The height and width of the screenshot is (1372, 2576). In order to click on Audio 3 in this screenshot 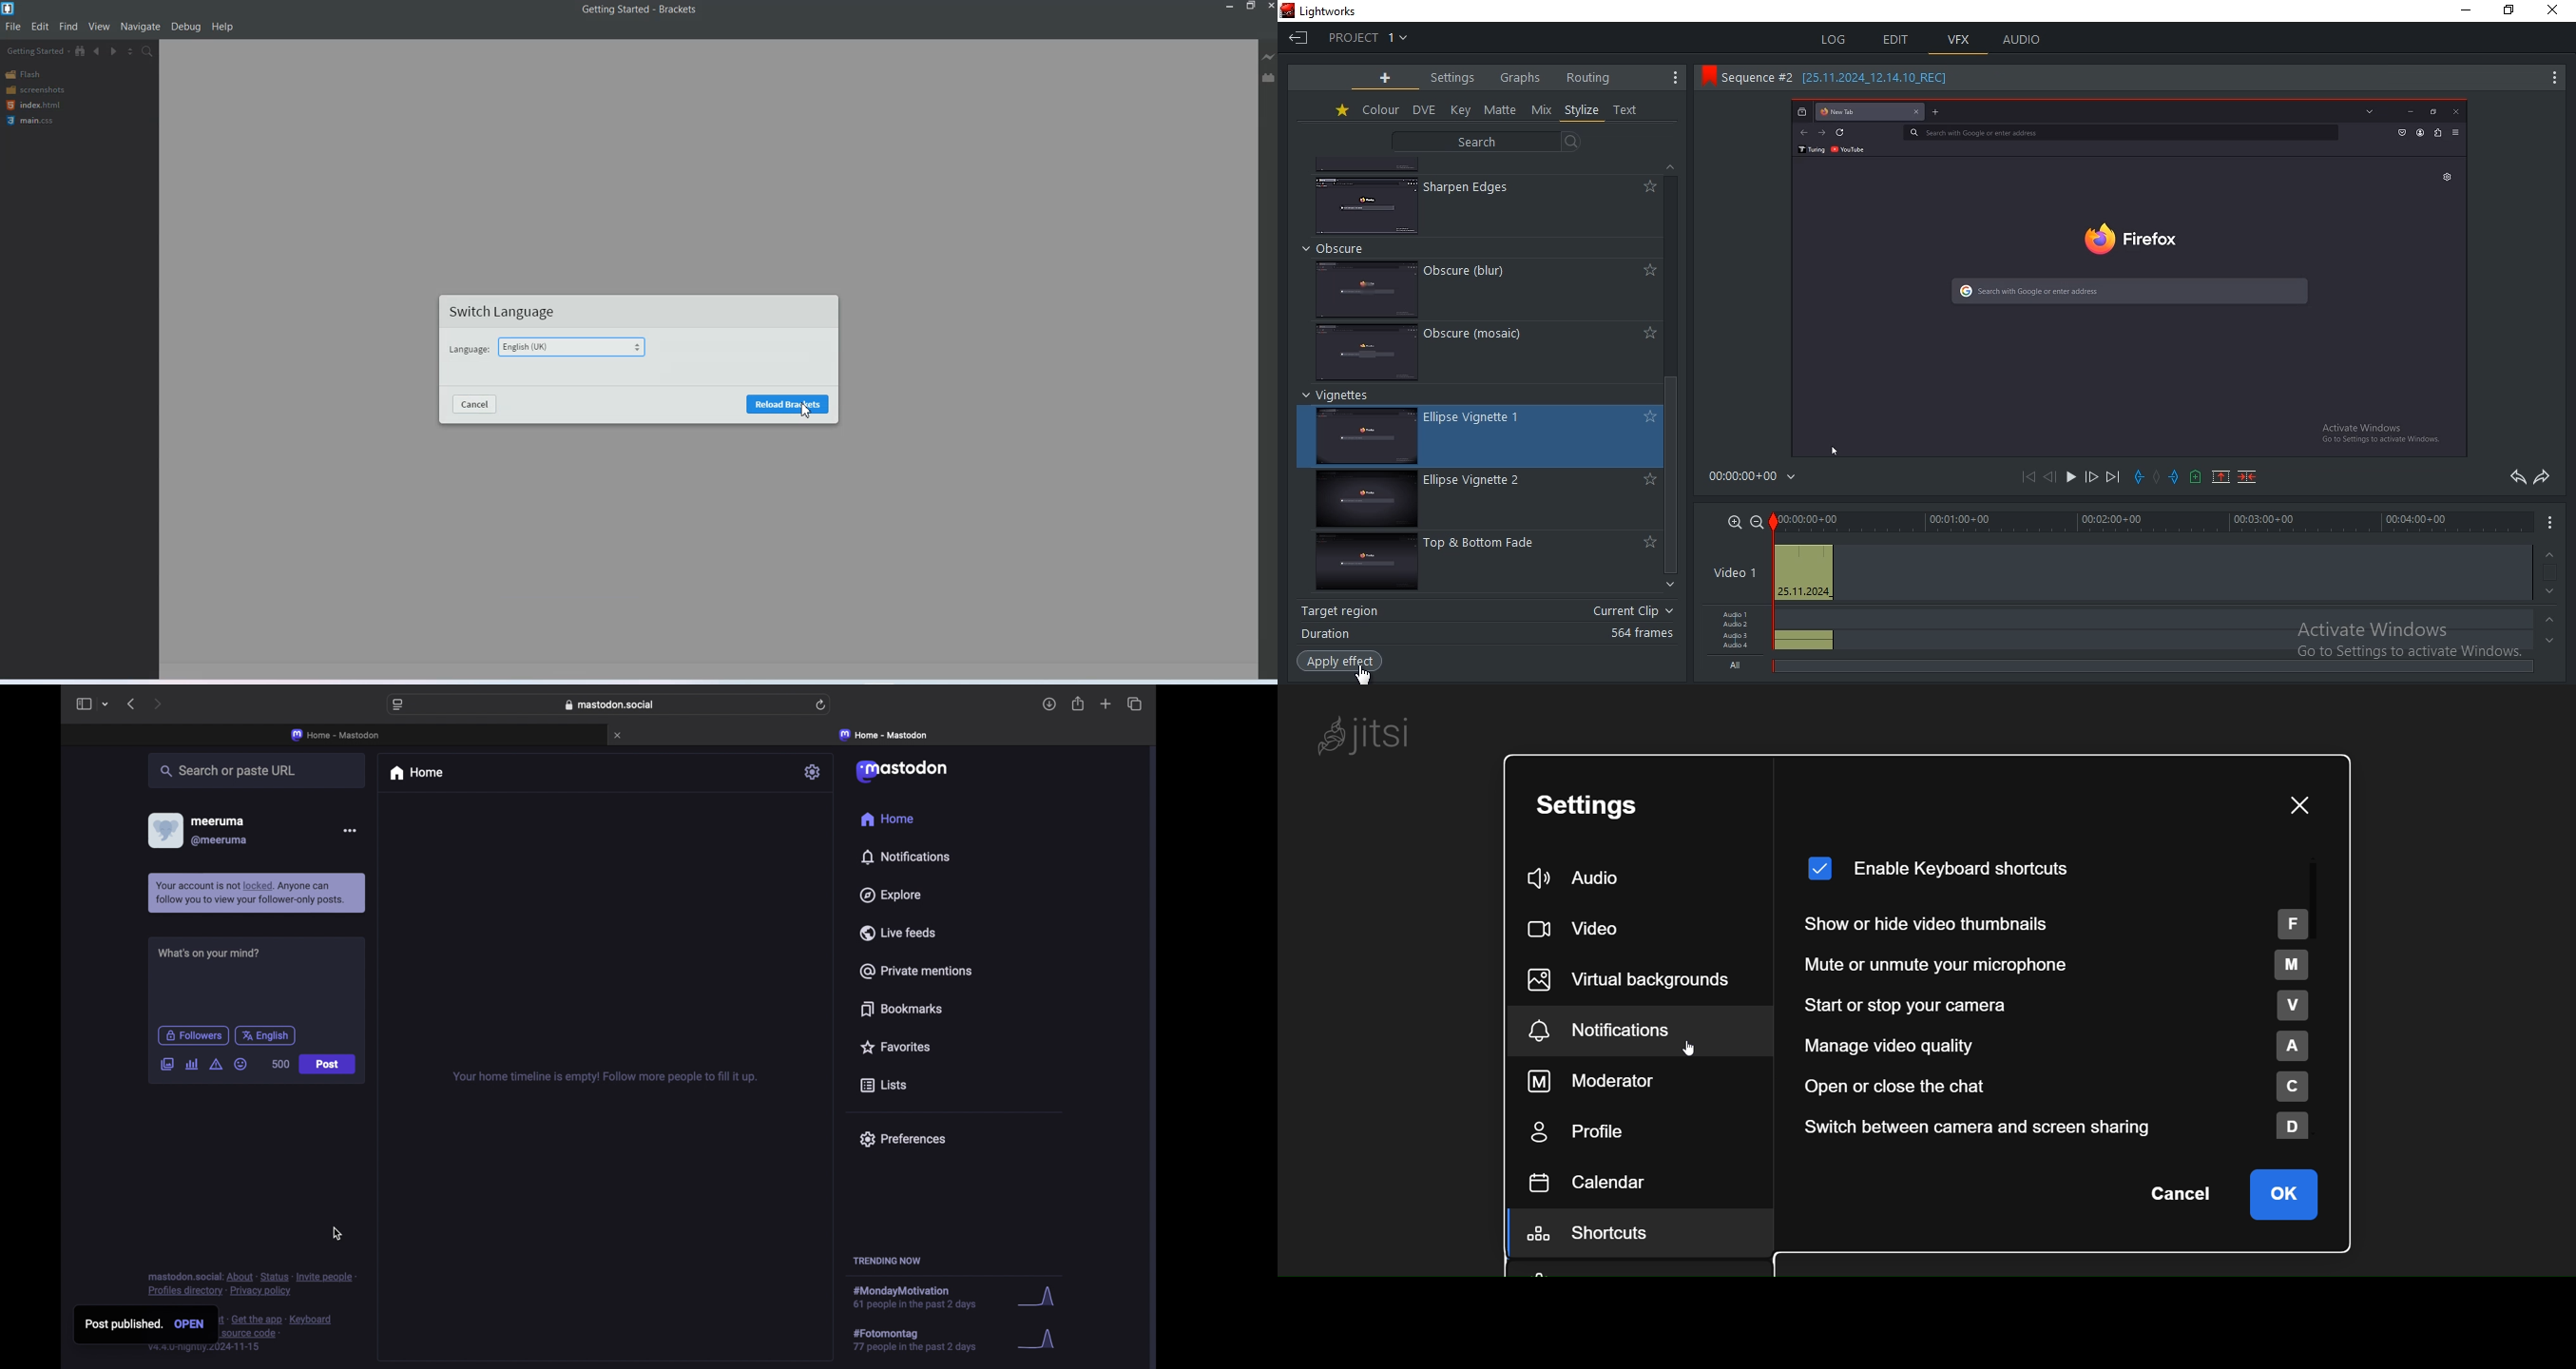, I will do `click(1738, 637)`.